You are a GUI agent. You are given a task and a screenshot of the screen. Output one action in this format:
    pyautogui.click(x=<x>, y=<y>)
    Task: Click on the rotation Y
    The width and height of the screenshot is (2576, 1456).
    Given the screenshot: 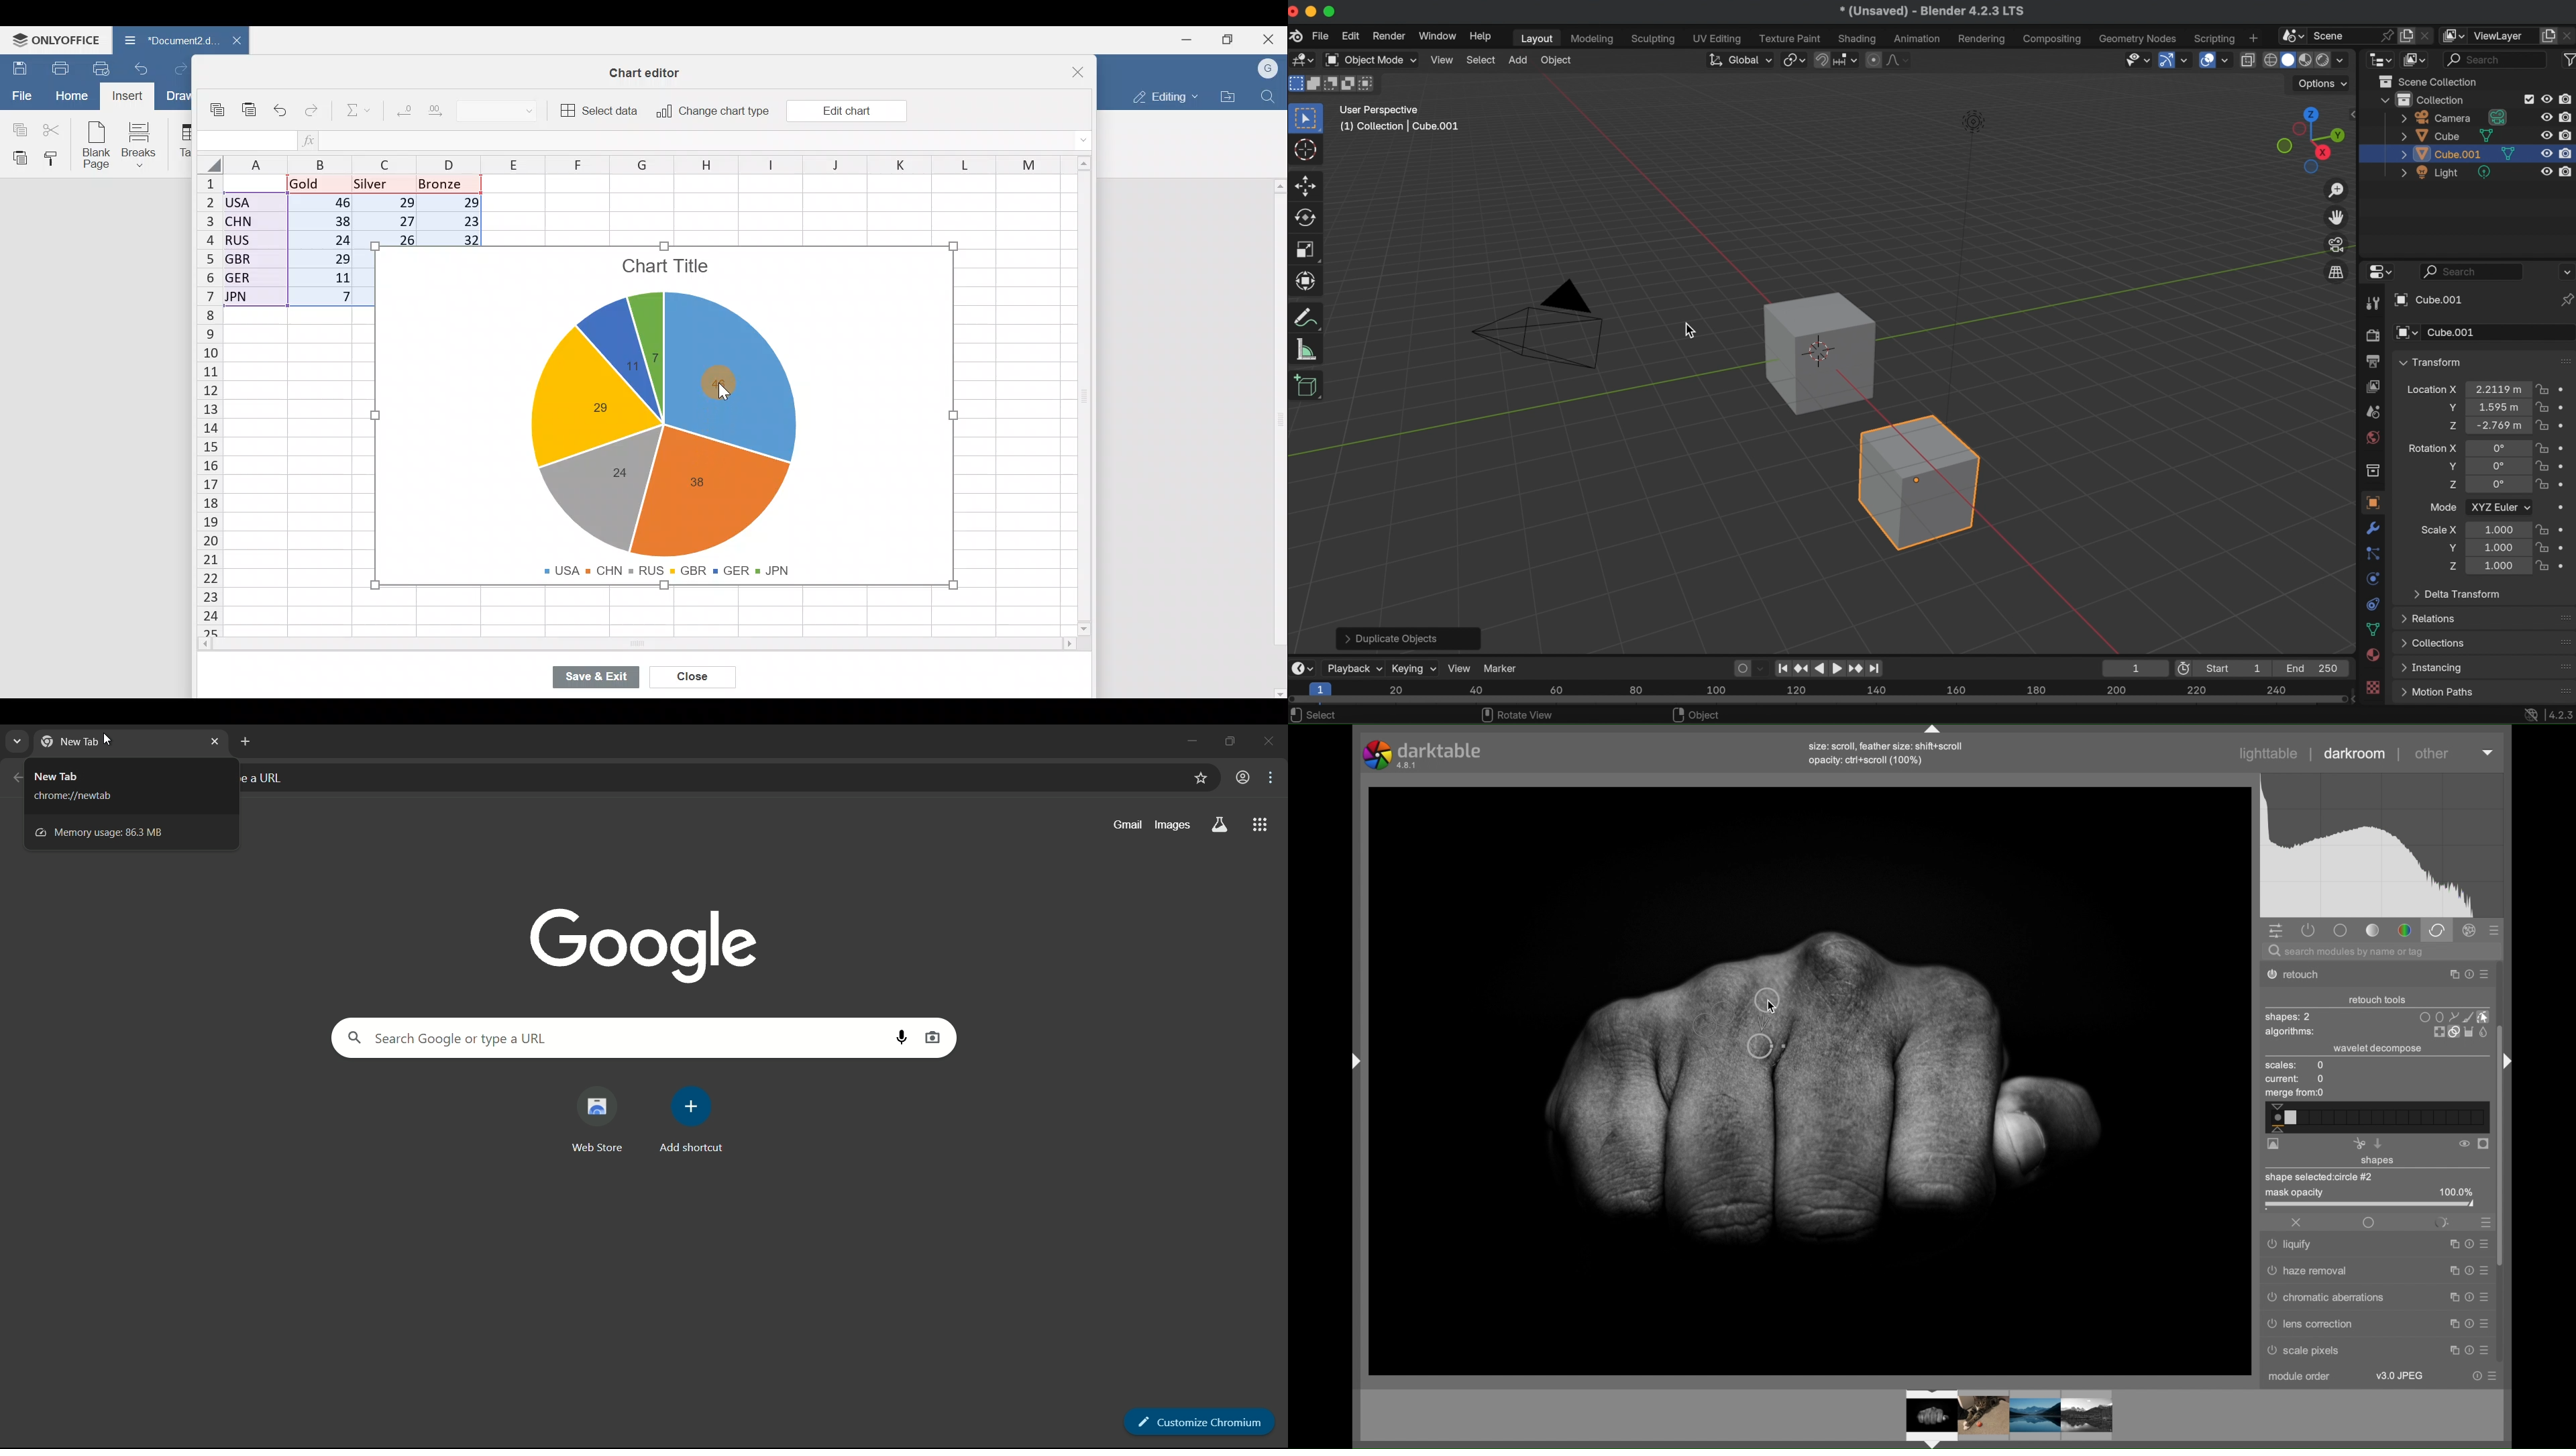 What is the action you would take?
    pyautogui.click(x=2451, y=466)
    